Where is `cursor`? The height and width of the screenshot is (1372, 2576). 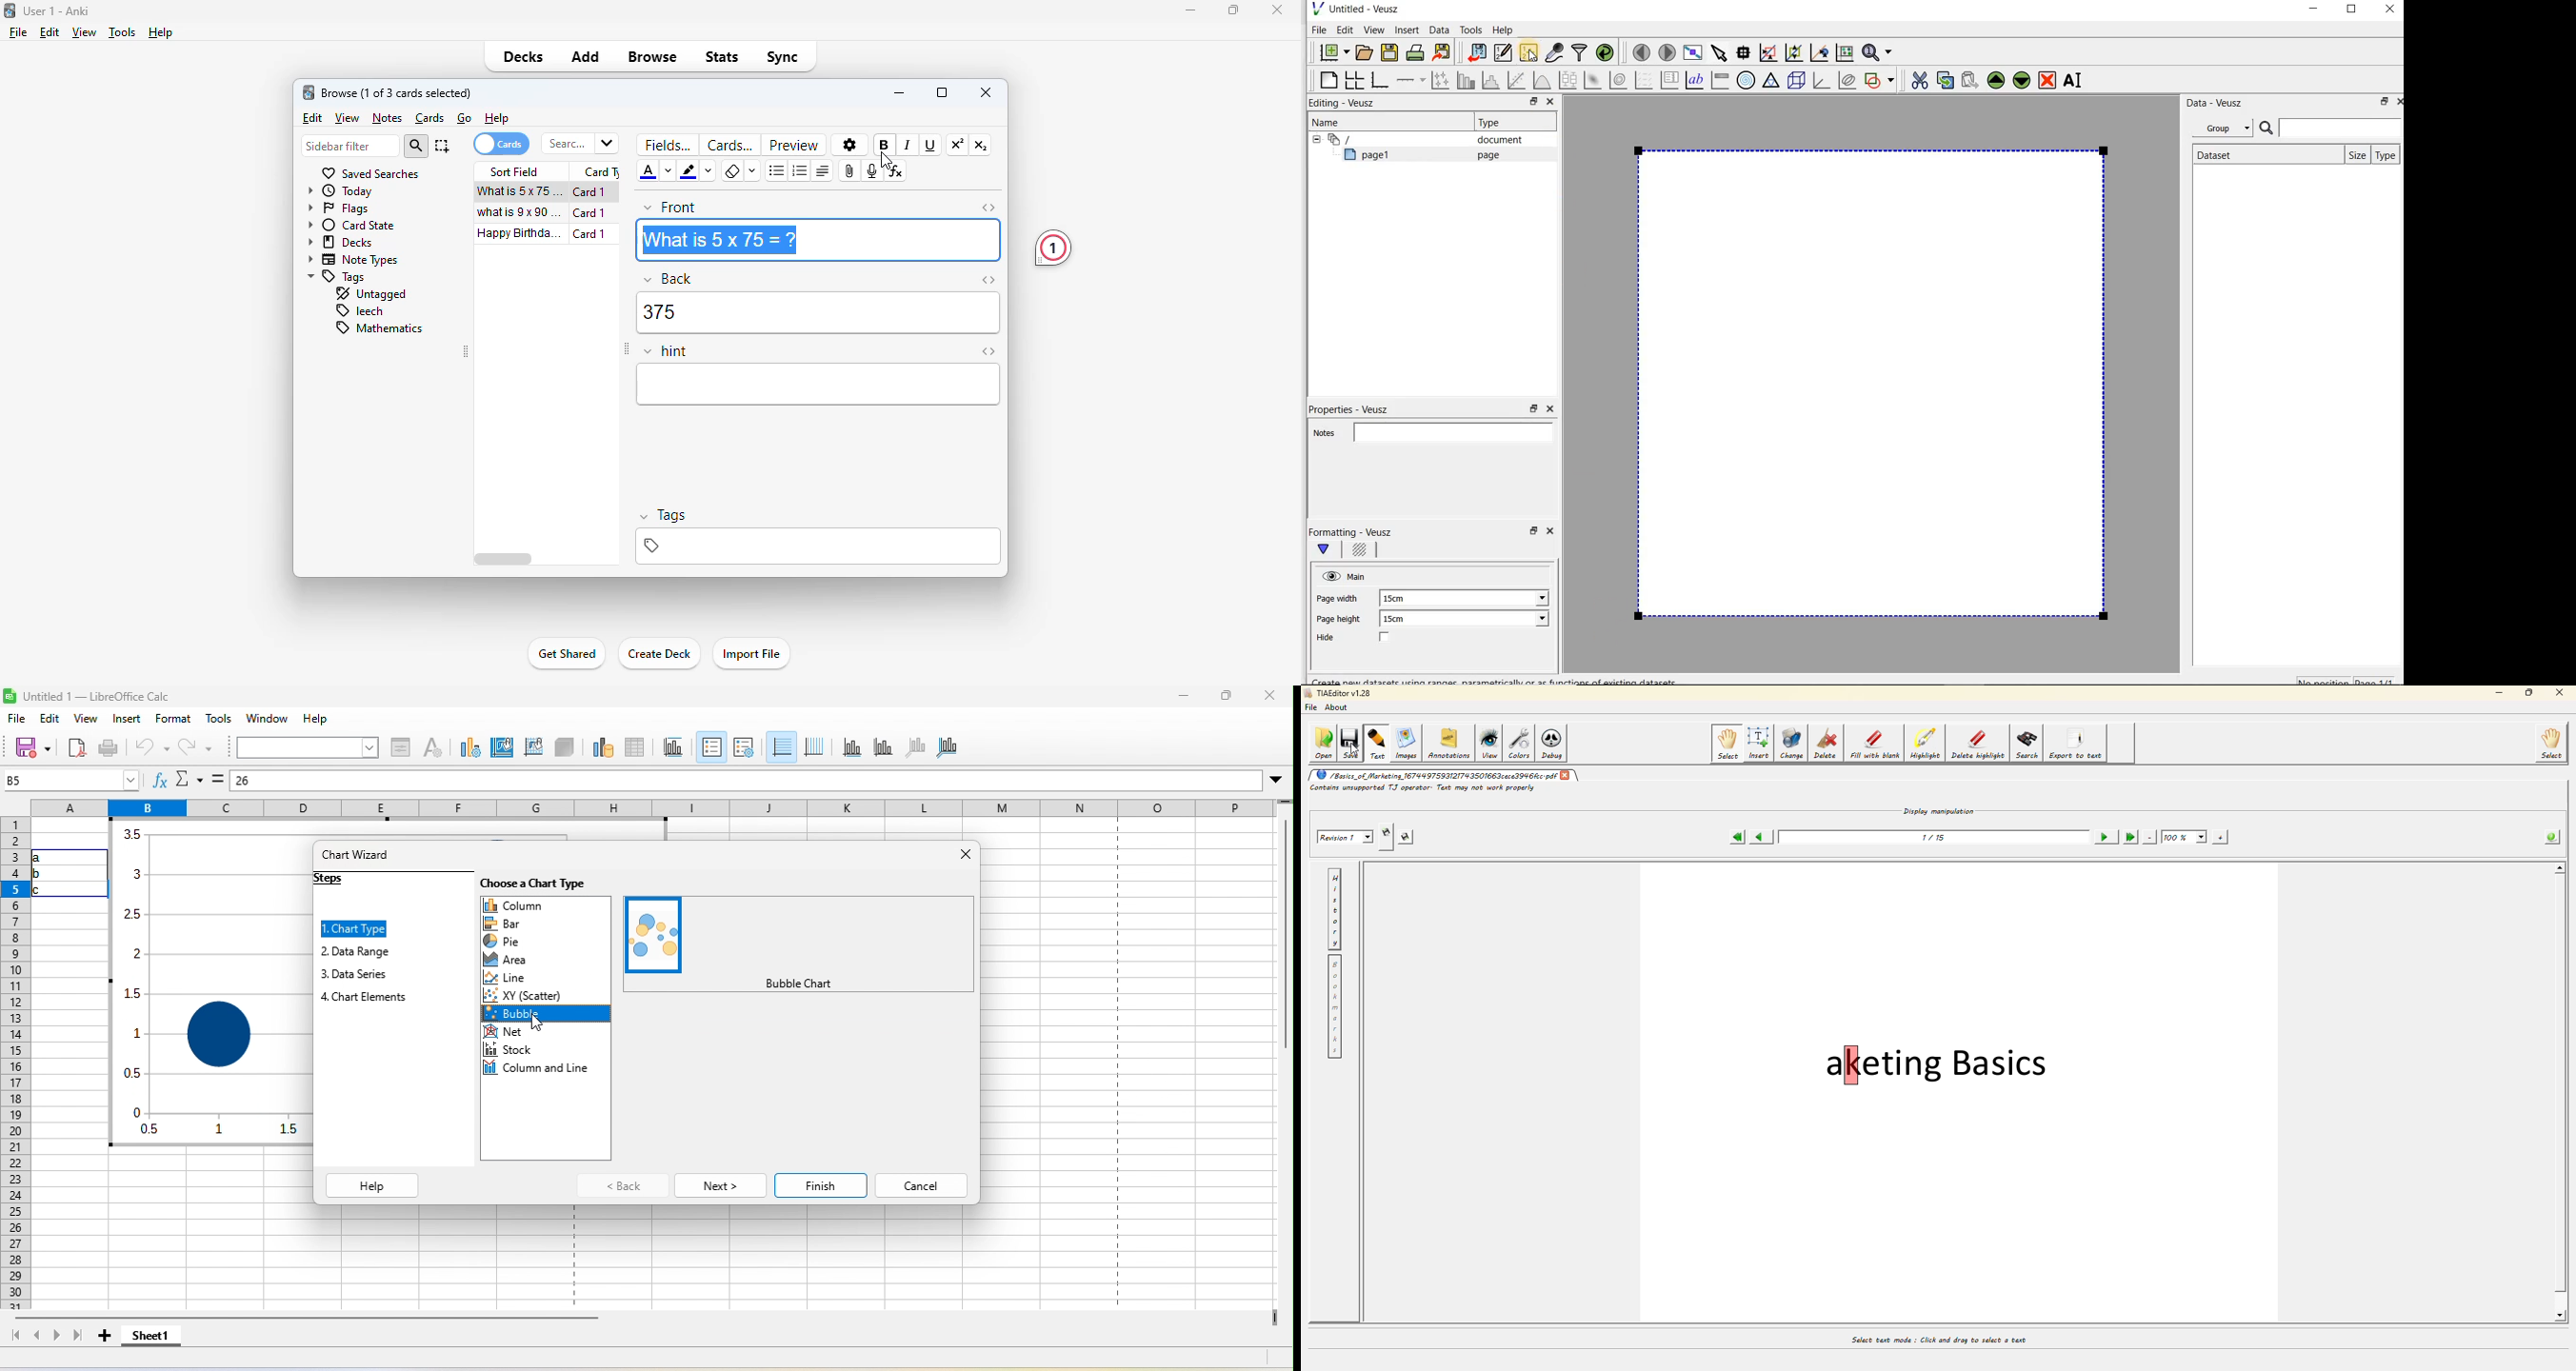 cursor is located at coordinates (887, 160).